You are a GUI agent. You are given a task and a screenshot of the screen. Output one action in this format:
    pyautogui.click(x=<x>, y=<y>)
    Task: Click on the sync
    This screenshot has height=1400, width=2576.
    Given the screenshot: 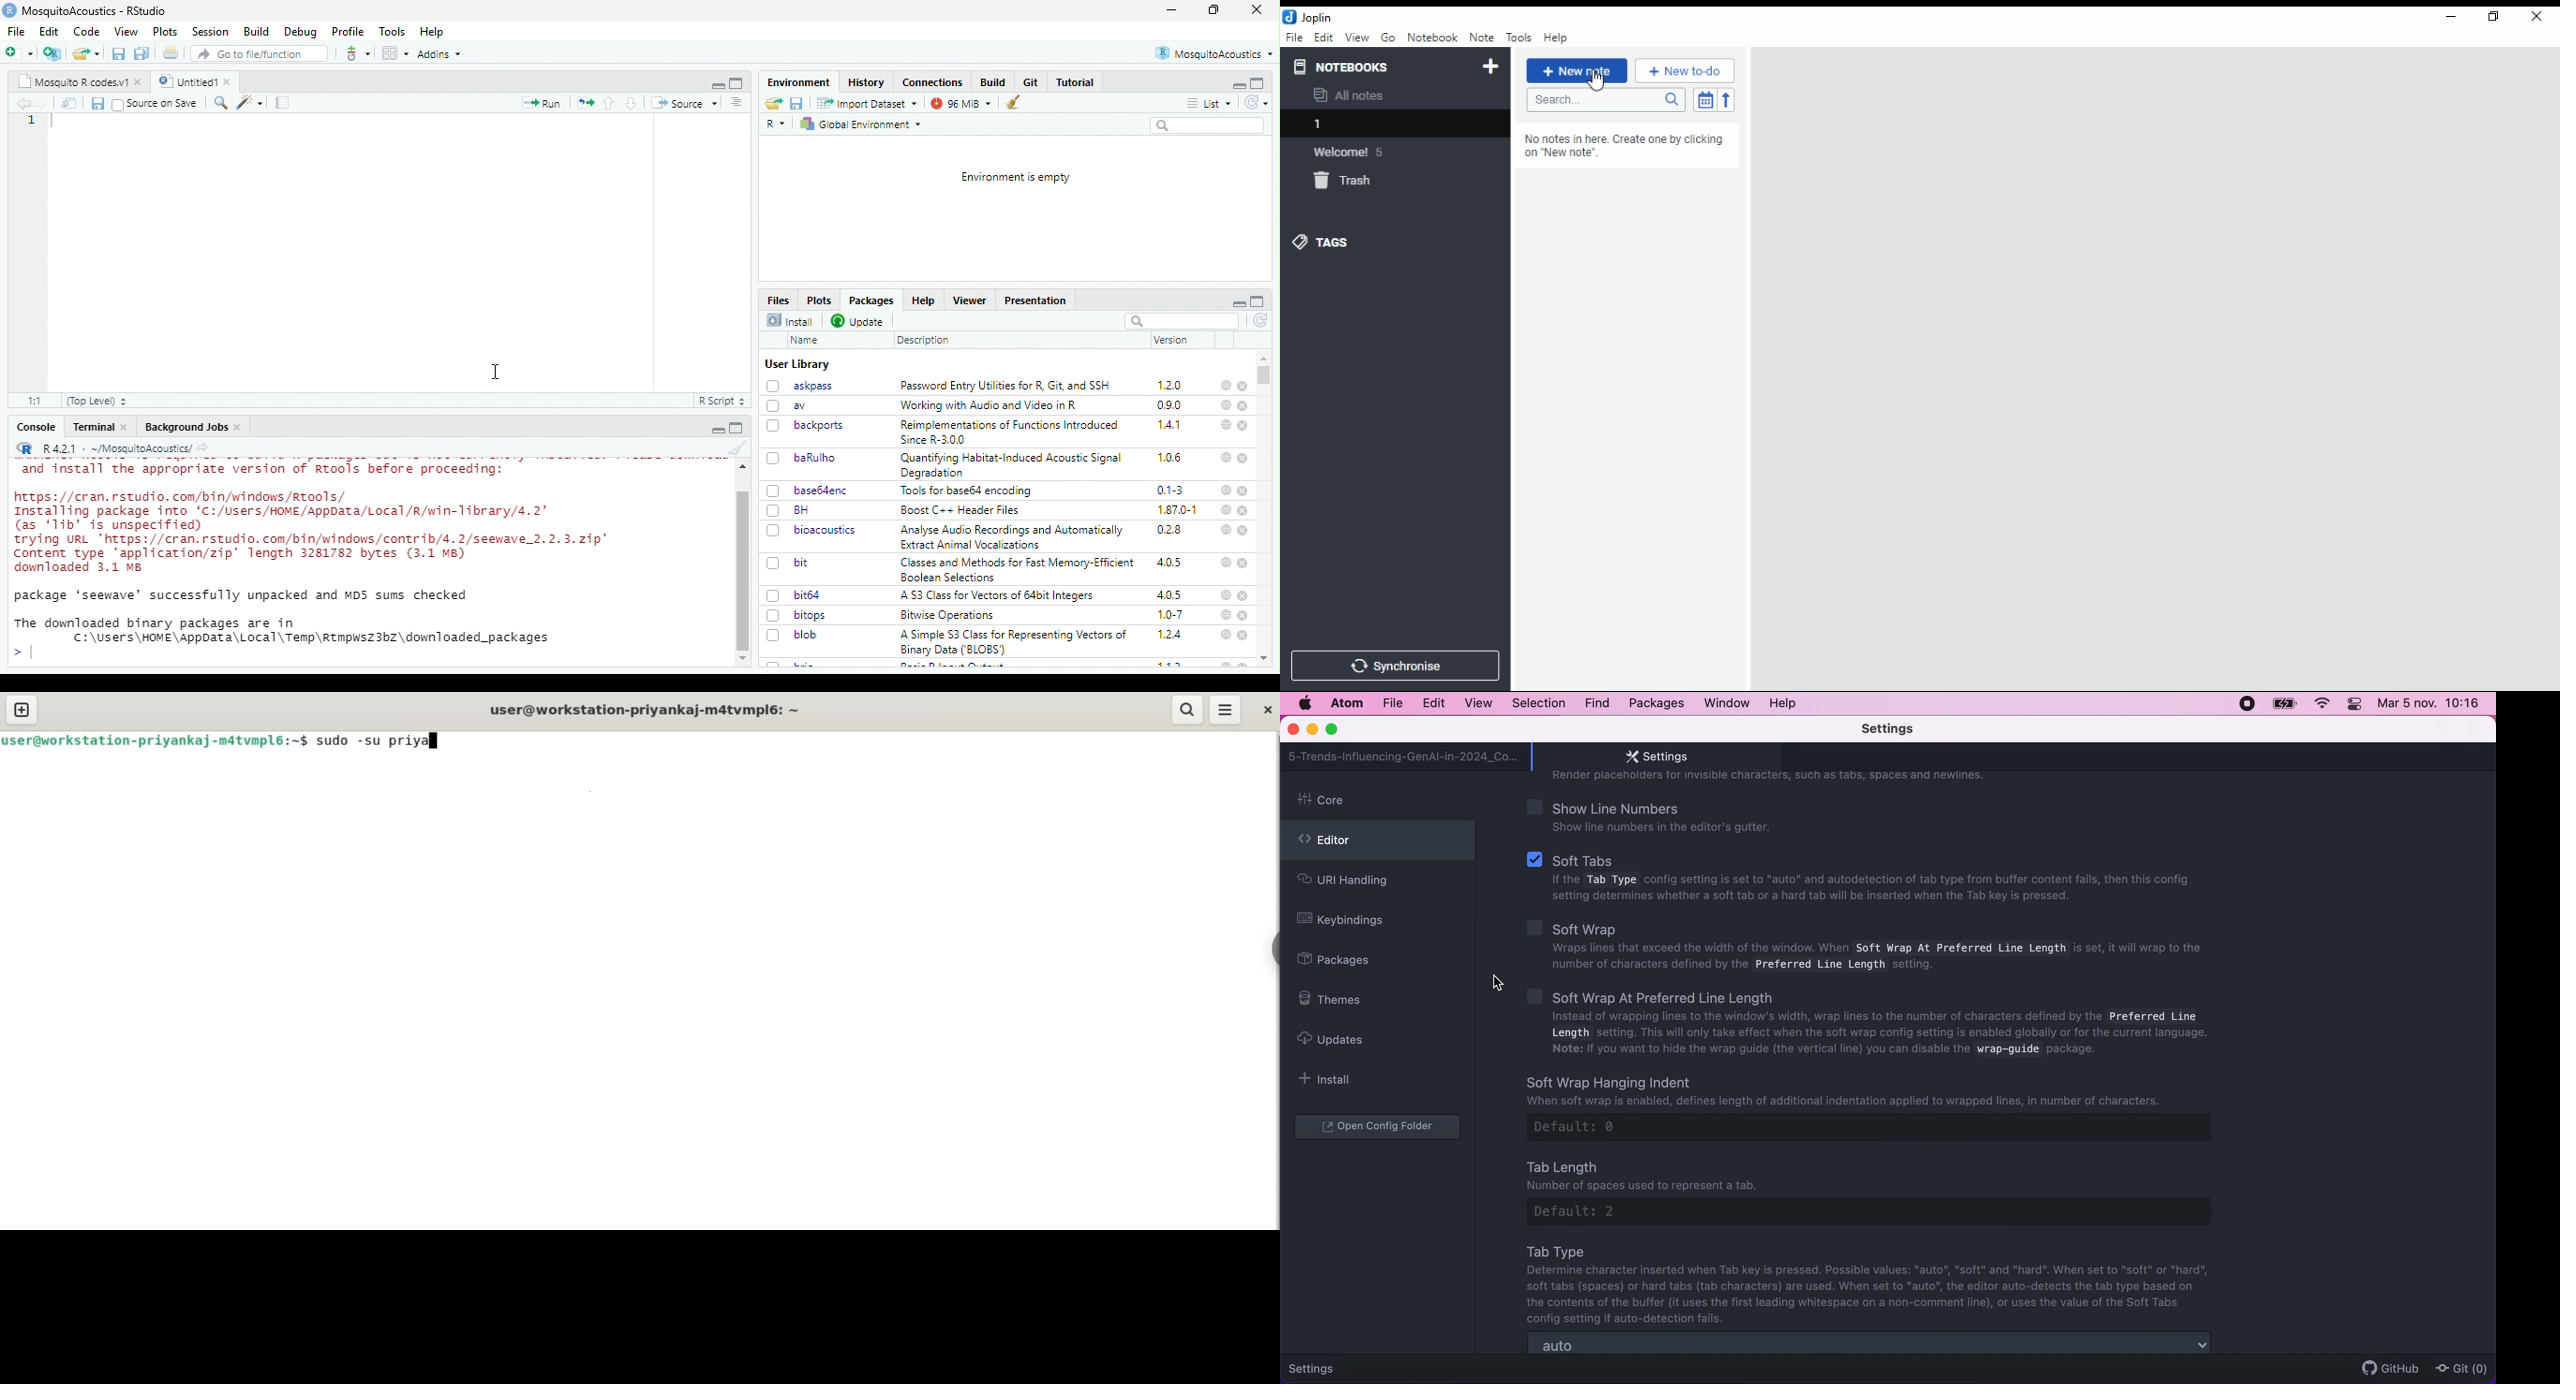 What is the action you would take?
    pyautogui.click(x=1261, y=321)
    